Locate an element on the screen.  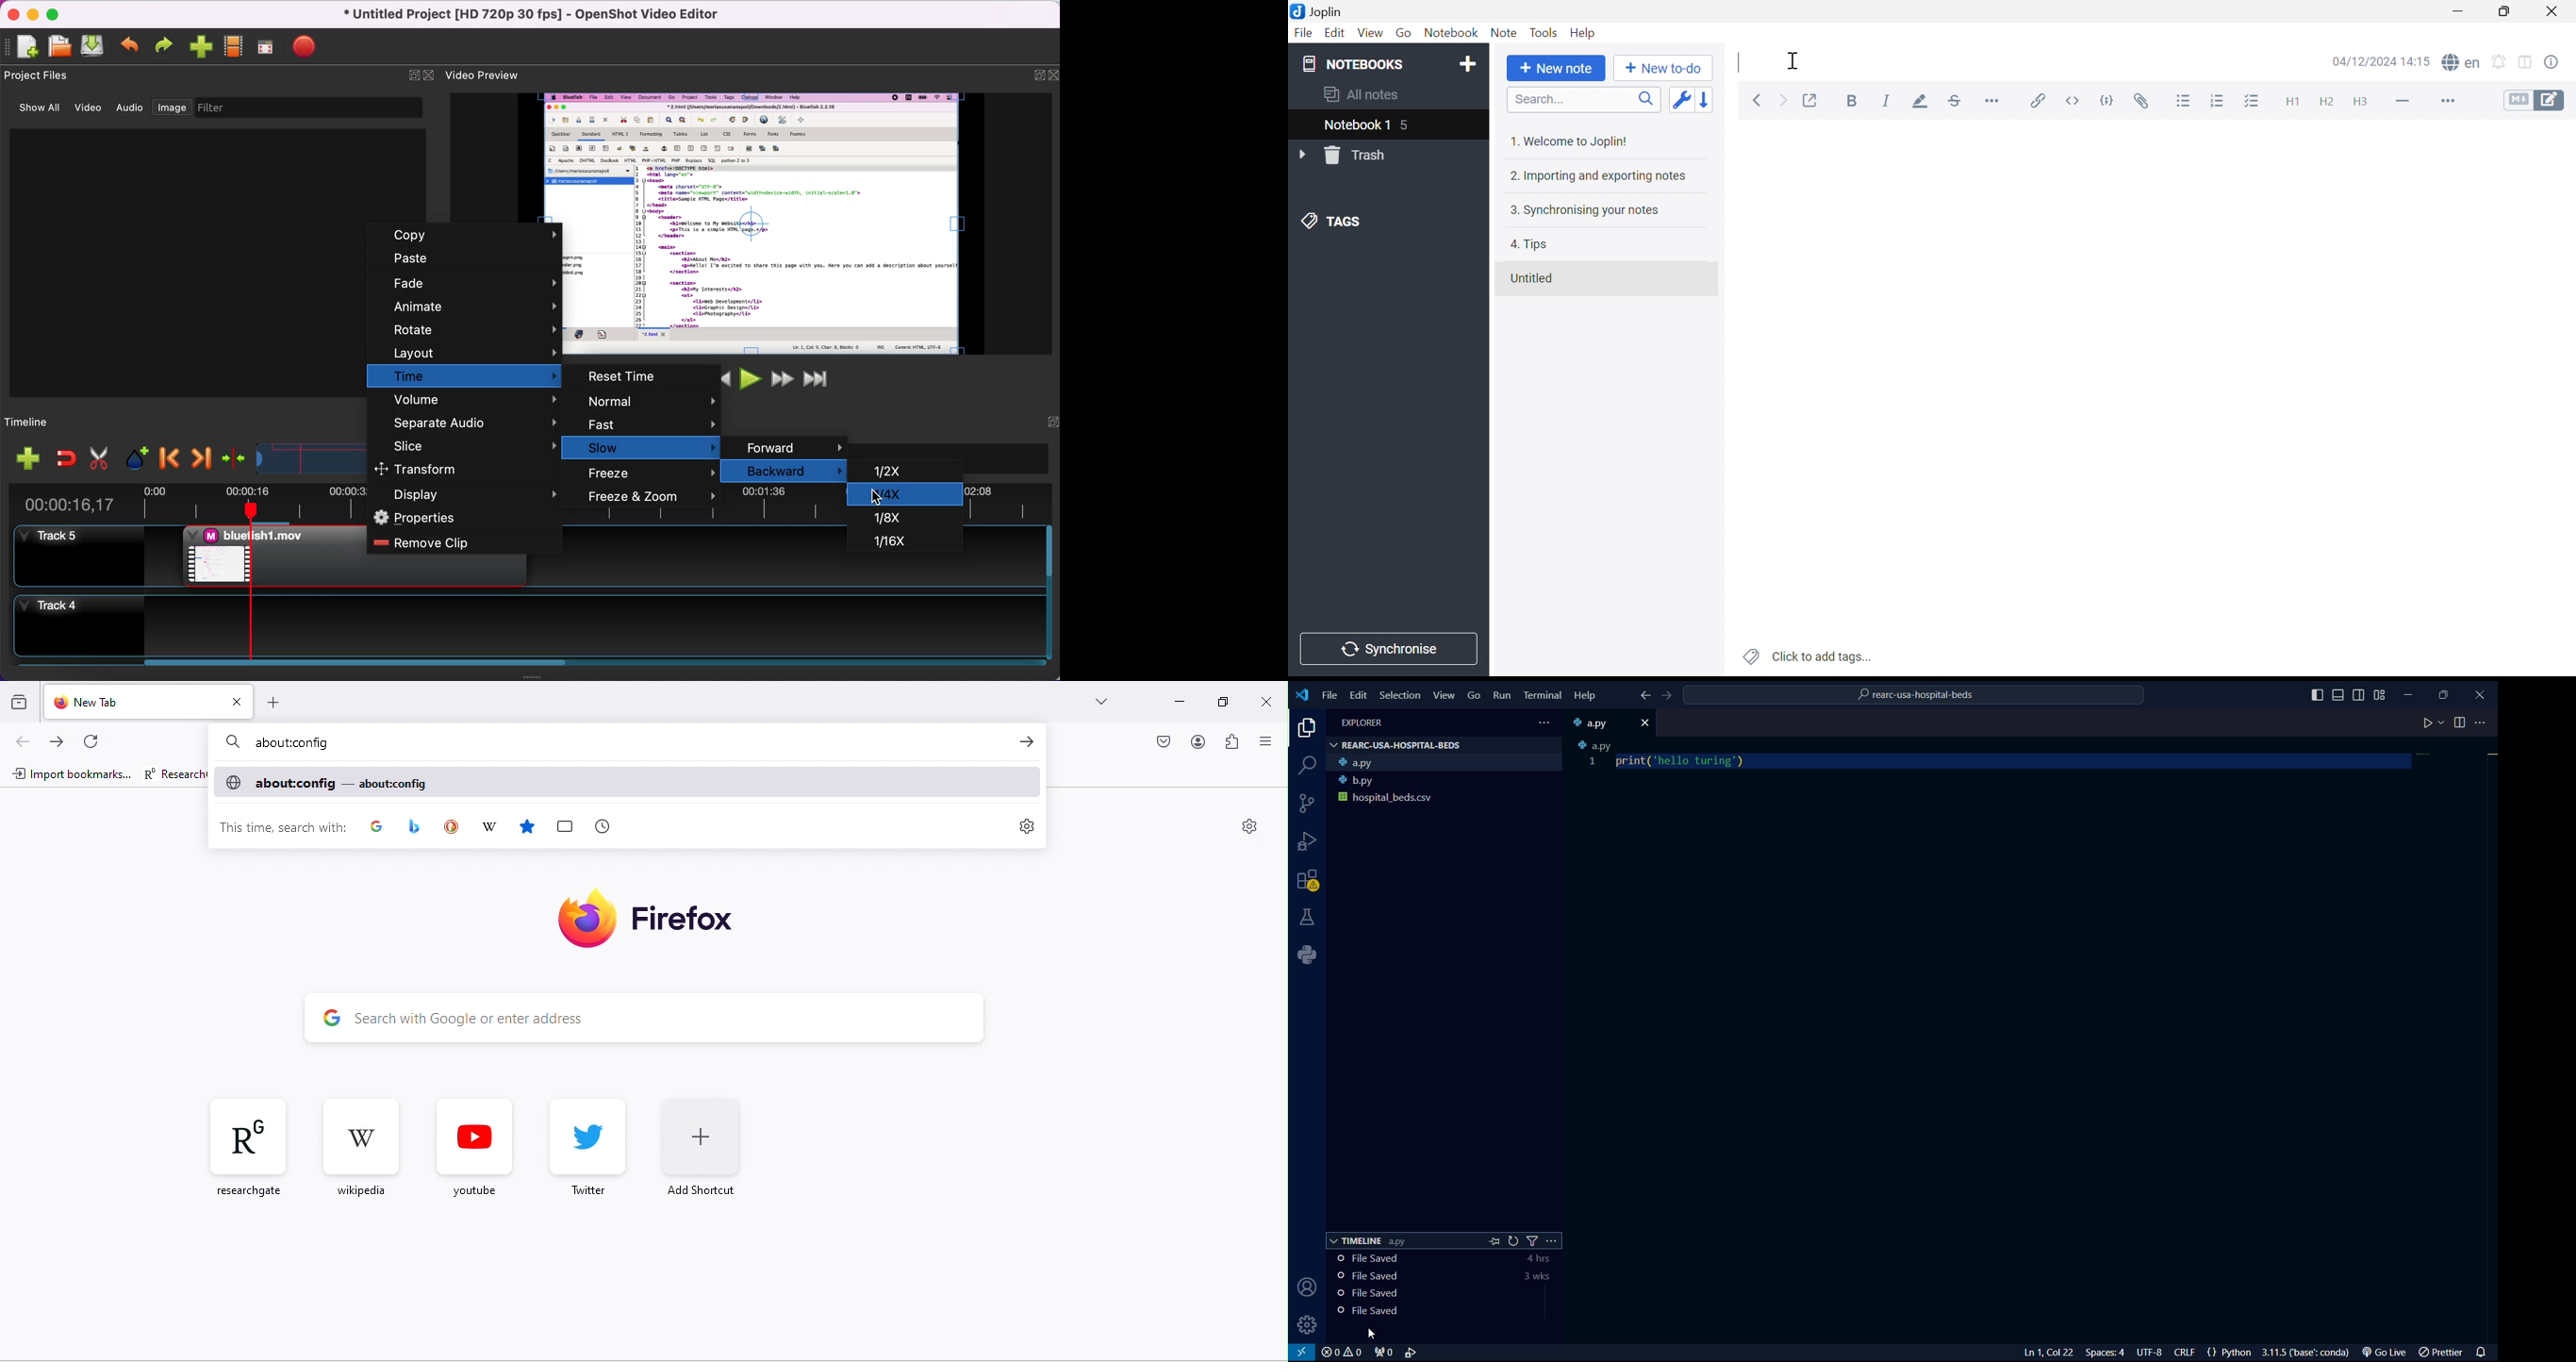
time is located at coordinates (467, 376).